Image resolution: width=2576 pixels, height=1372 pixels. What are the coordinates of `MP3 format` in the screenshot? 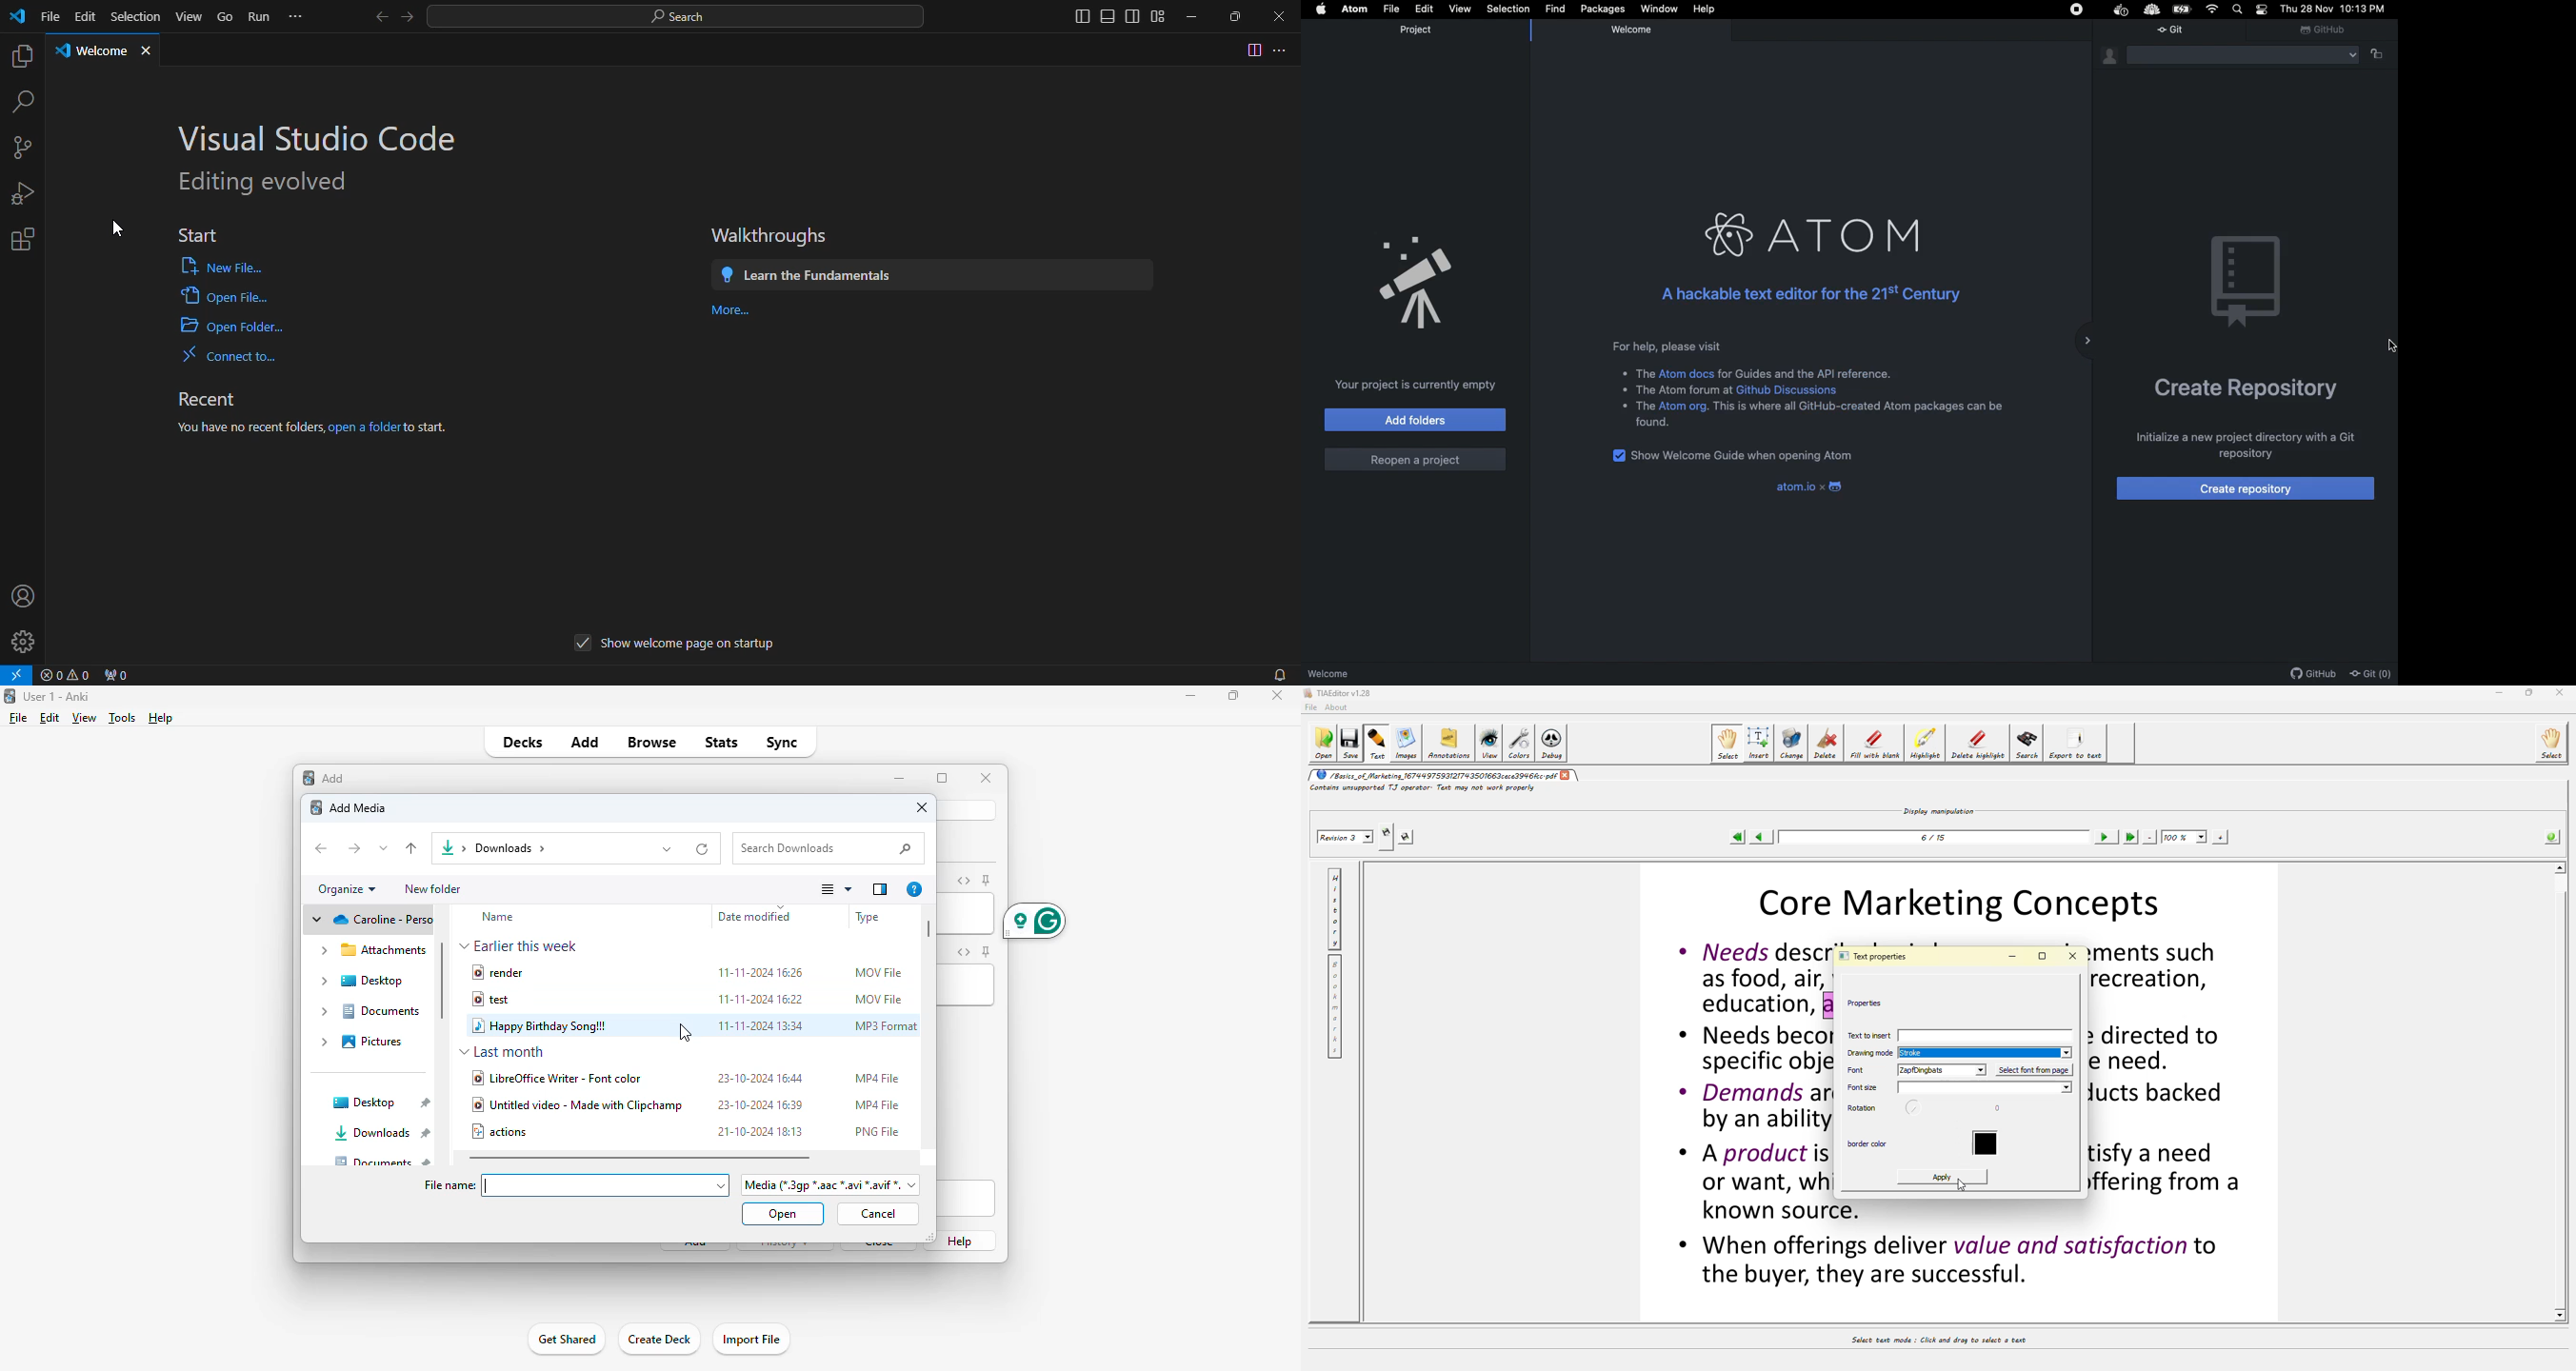 It's located at (886, 1025).